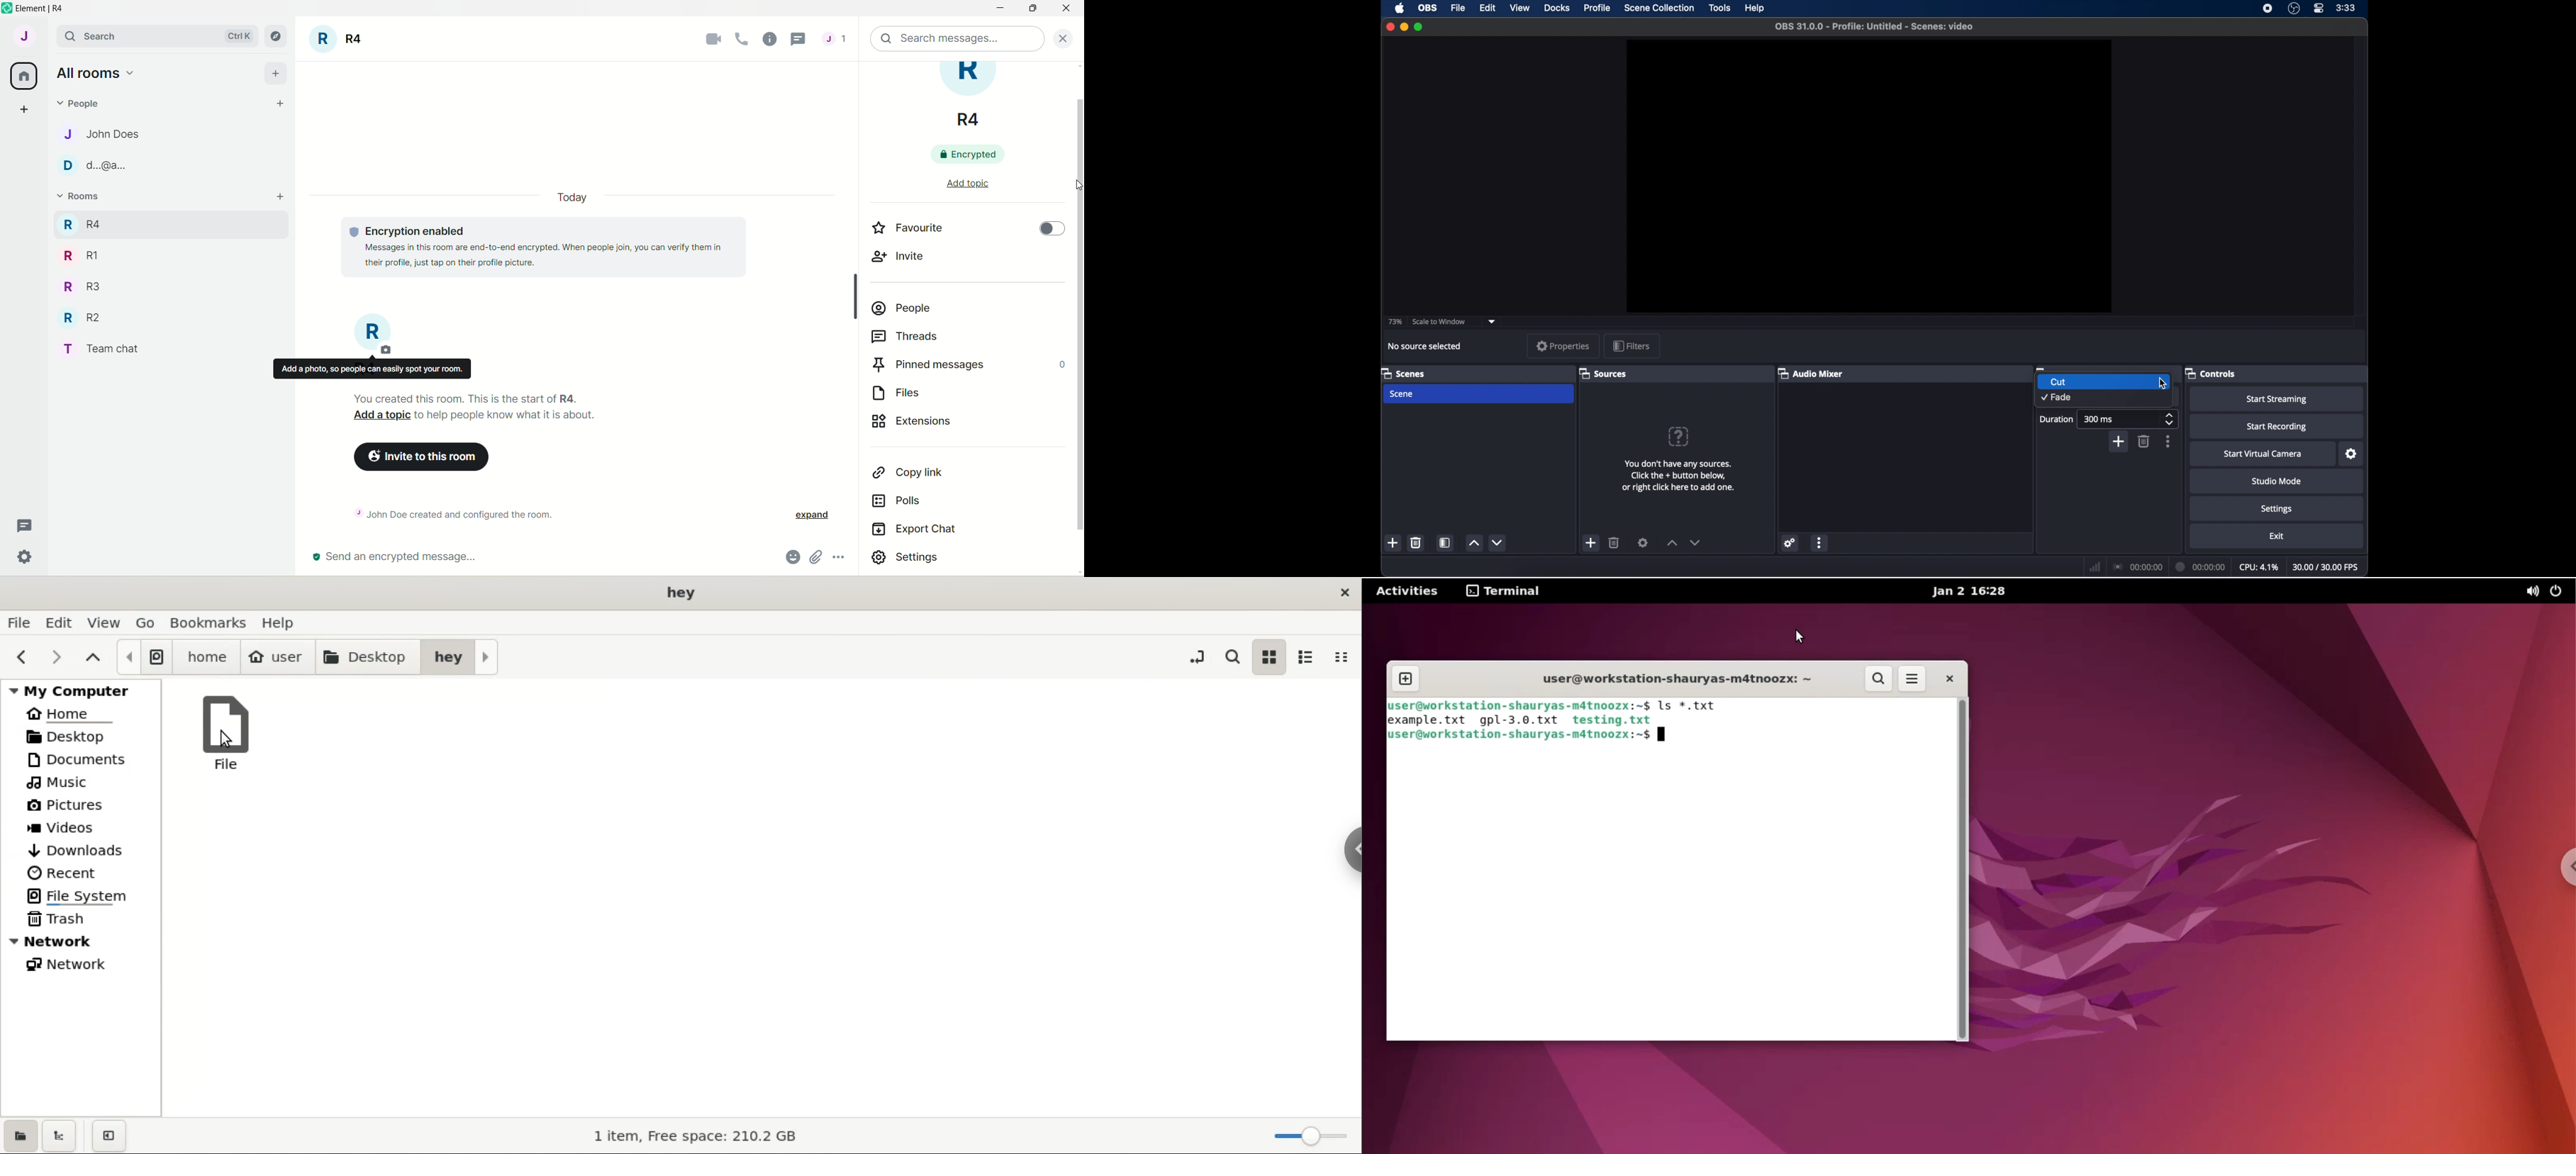 Image resolution: width=2576 pixels, height=1176 pixels. Describe the element at coordinates (1720, 8) in the screenshot. I see `tools` at that location.